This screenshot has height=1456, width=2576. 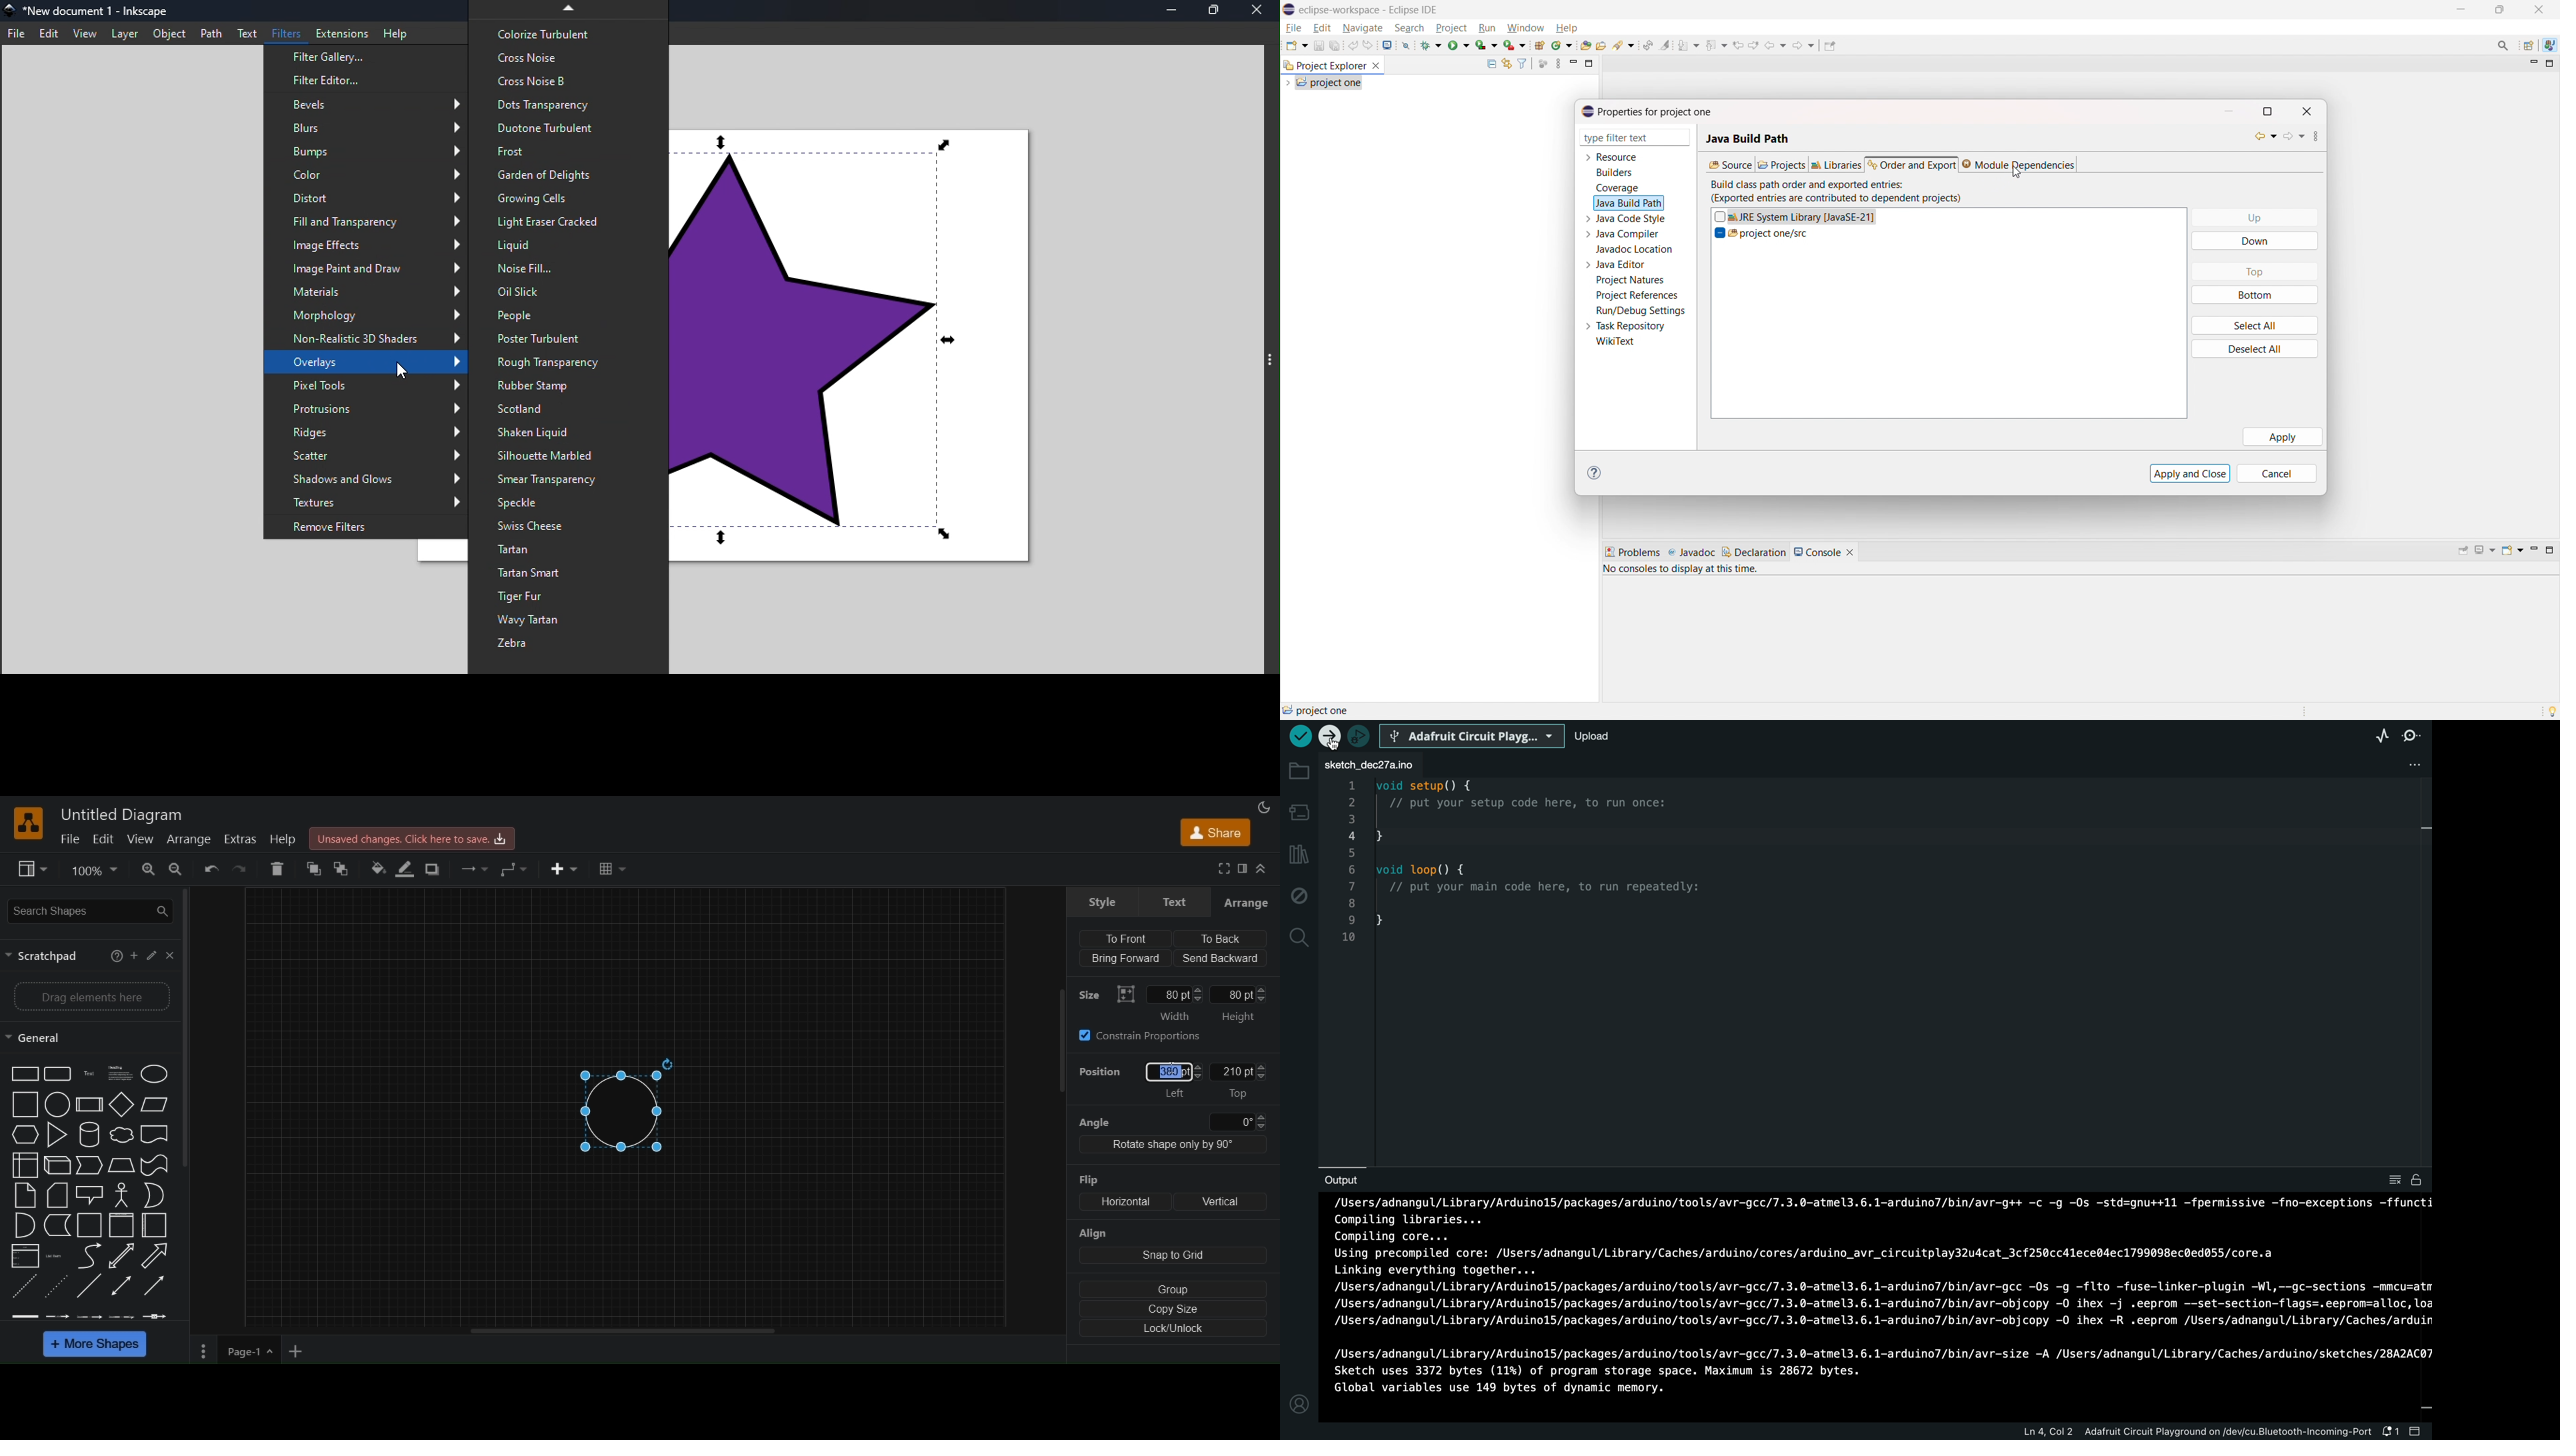 What do you see at coordinates (1324, 65) in the screenshot?
I see `project explorer` at bounding box center [1324, 65].